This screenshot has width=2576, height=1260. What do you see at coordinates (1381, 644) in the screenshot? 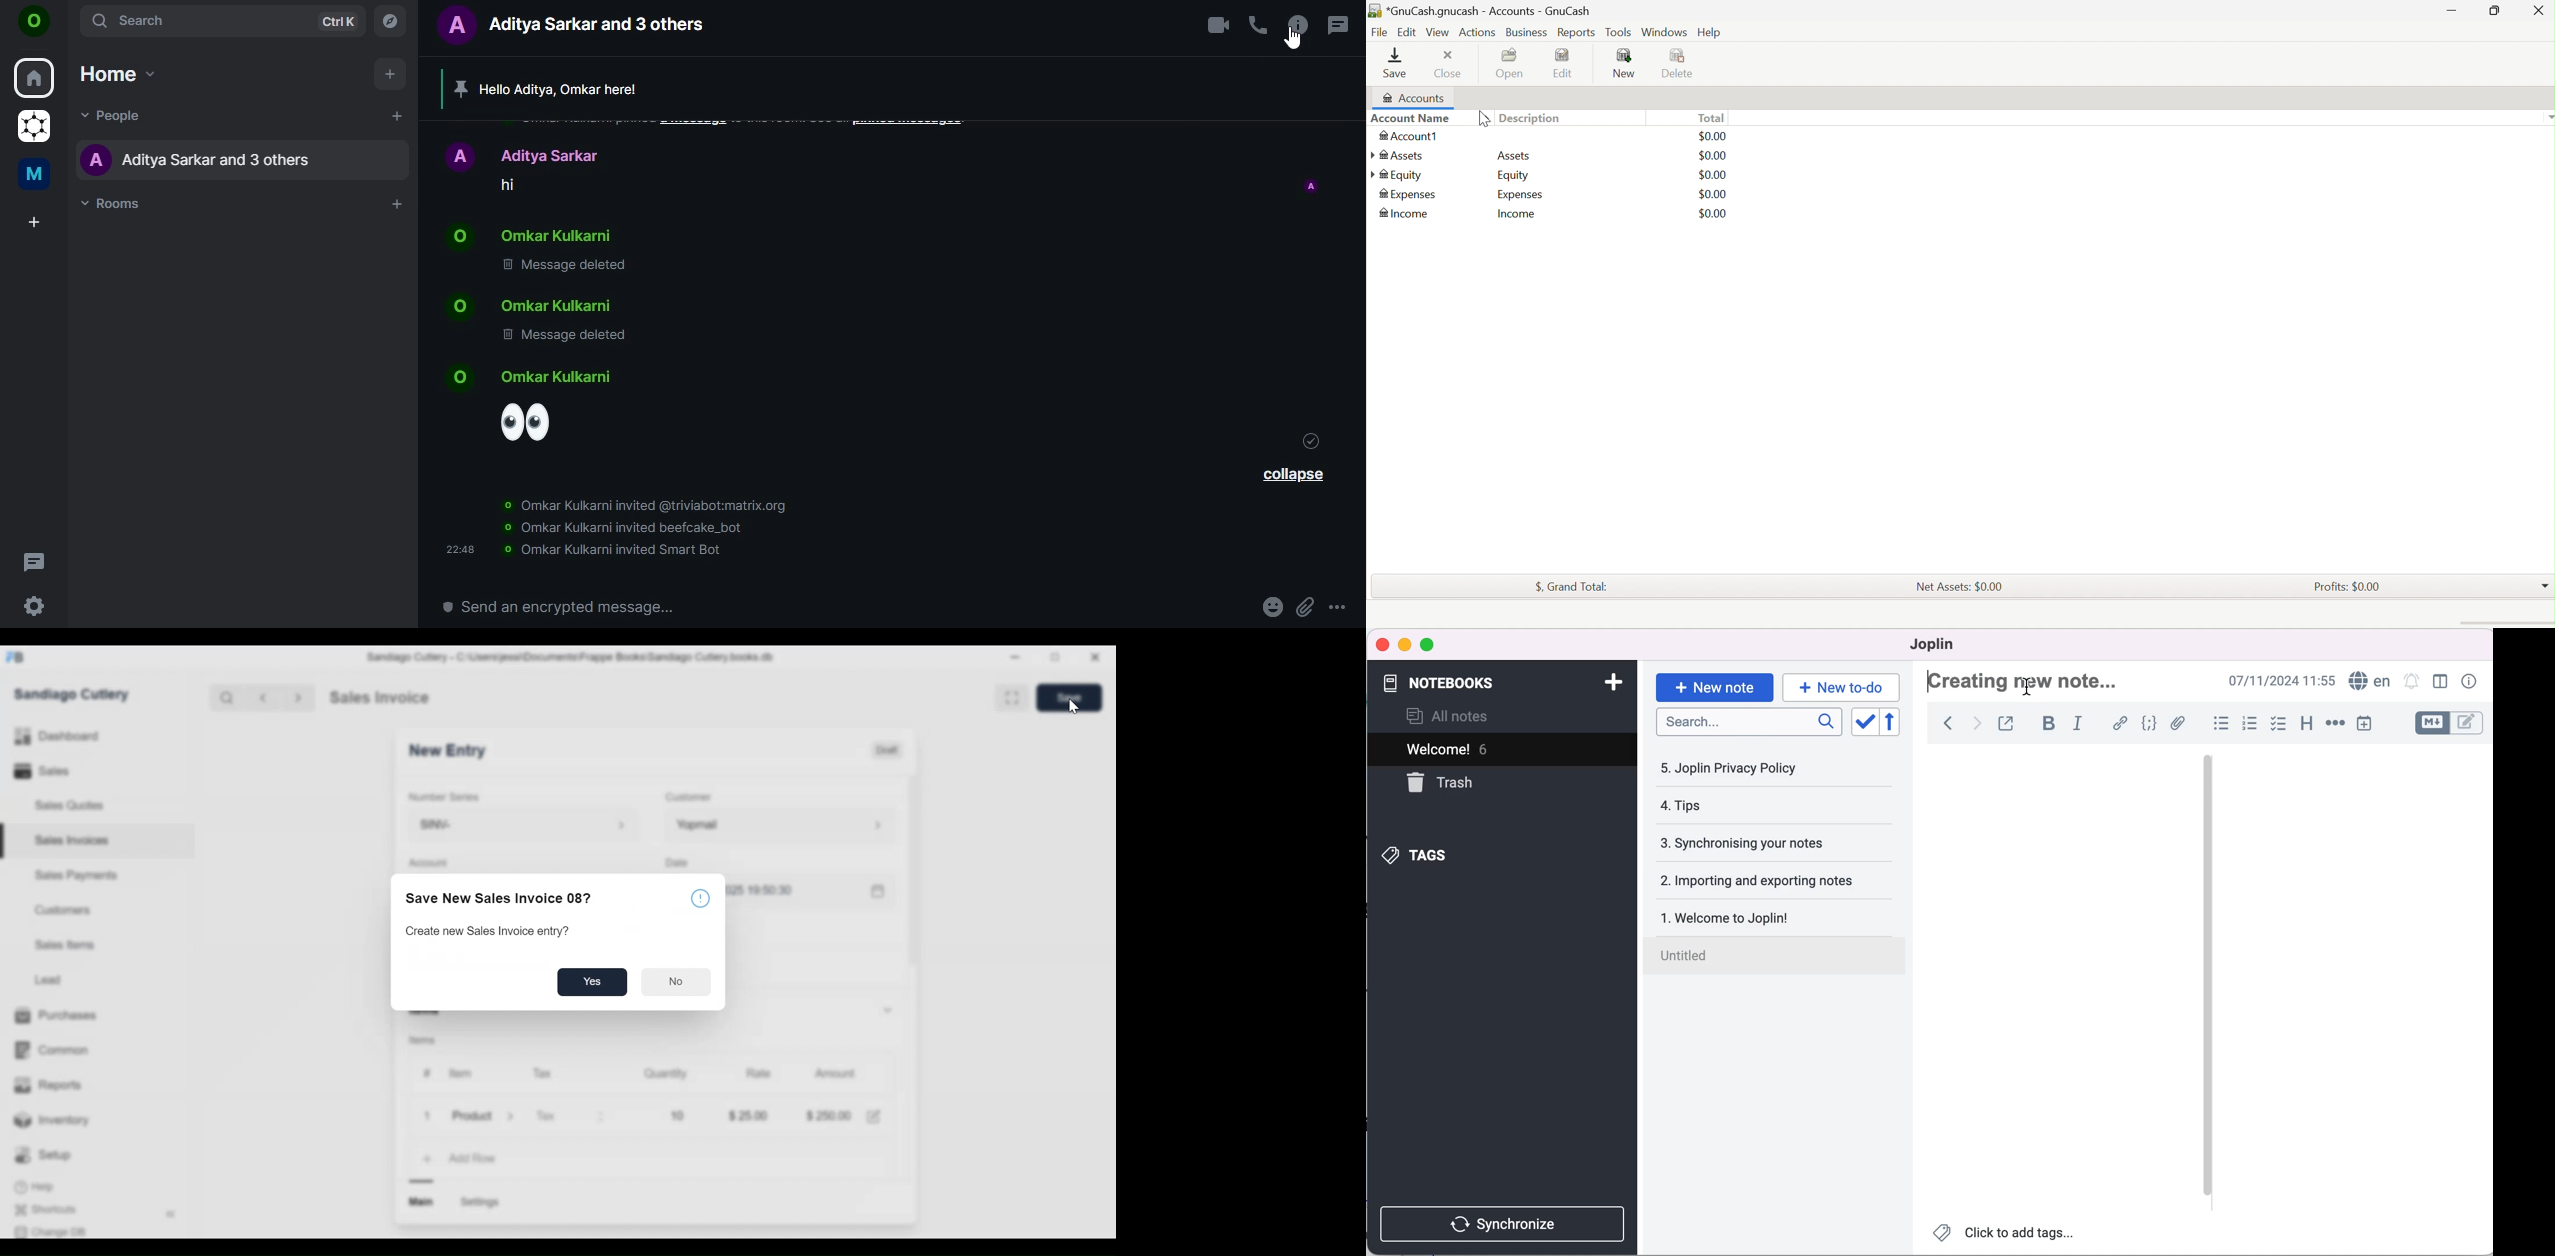
I see `close` at bounding box center [1381, 644].